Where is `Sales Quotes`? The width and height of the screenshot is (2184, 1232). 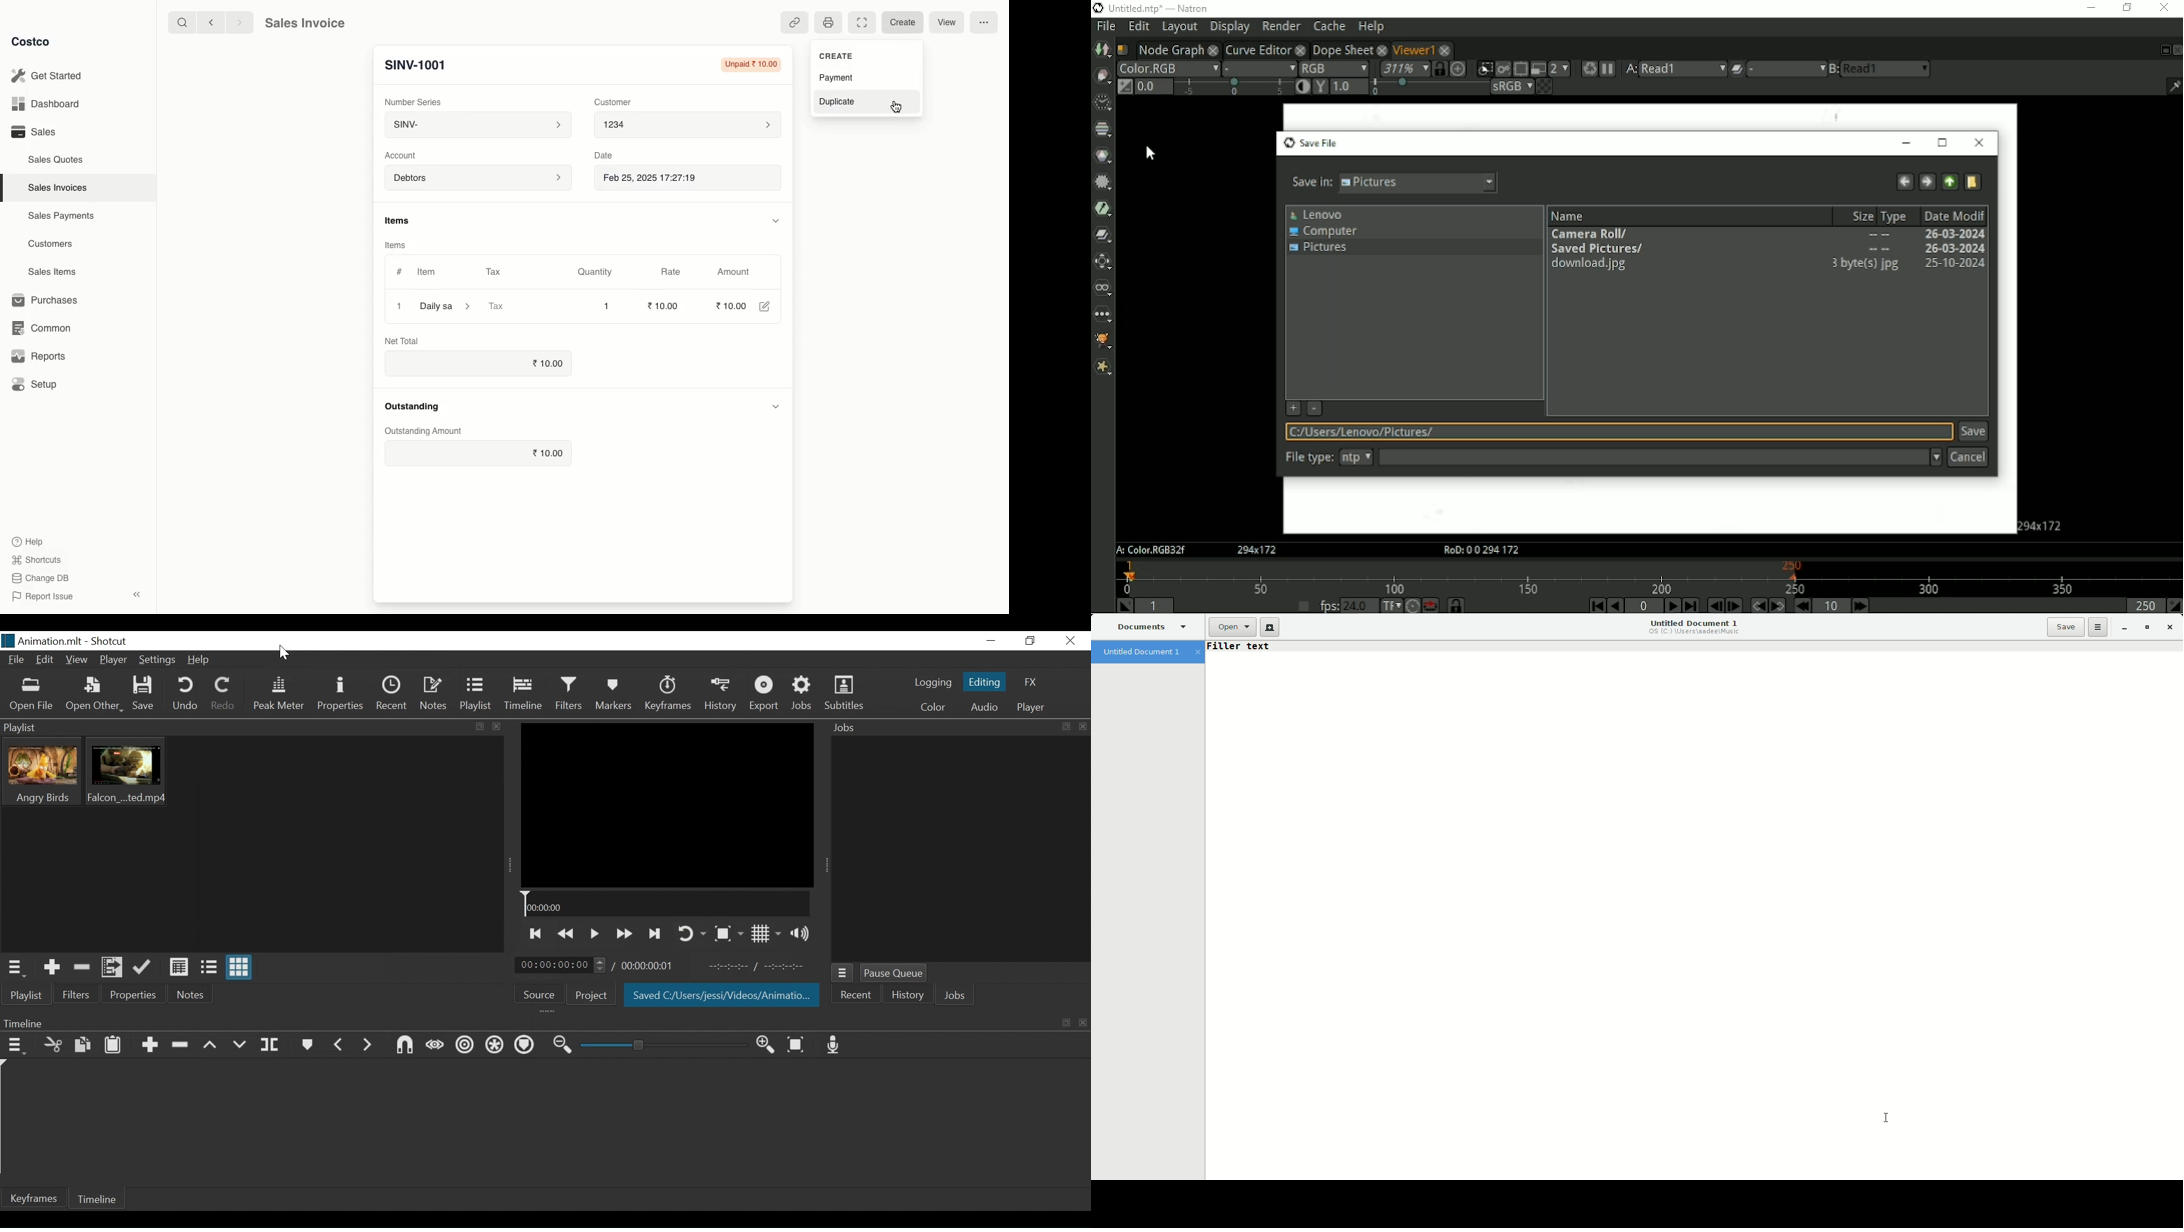 Sales Quotes is located at coordinates (54, 161).